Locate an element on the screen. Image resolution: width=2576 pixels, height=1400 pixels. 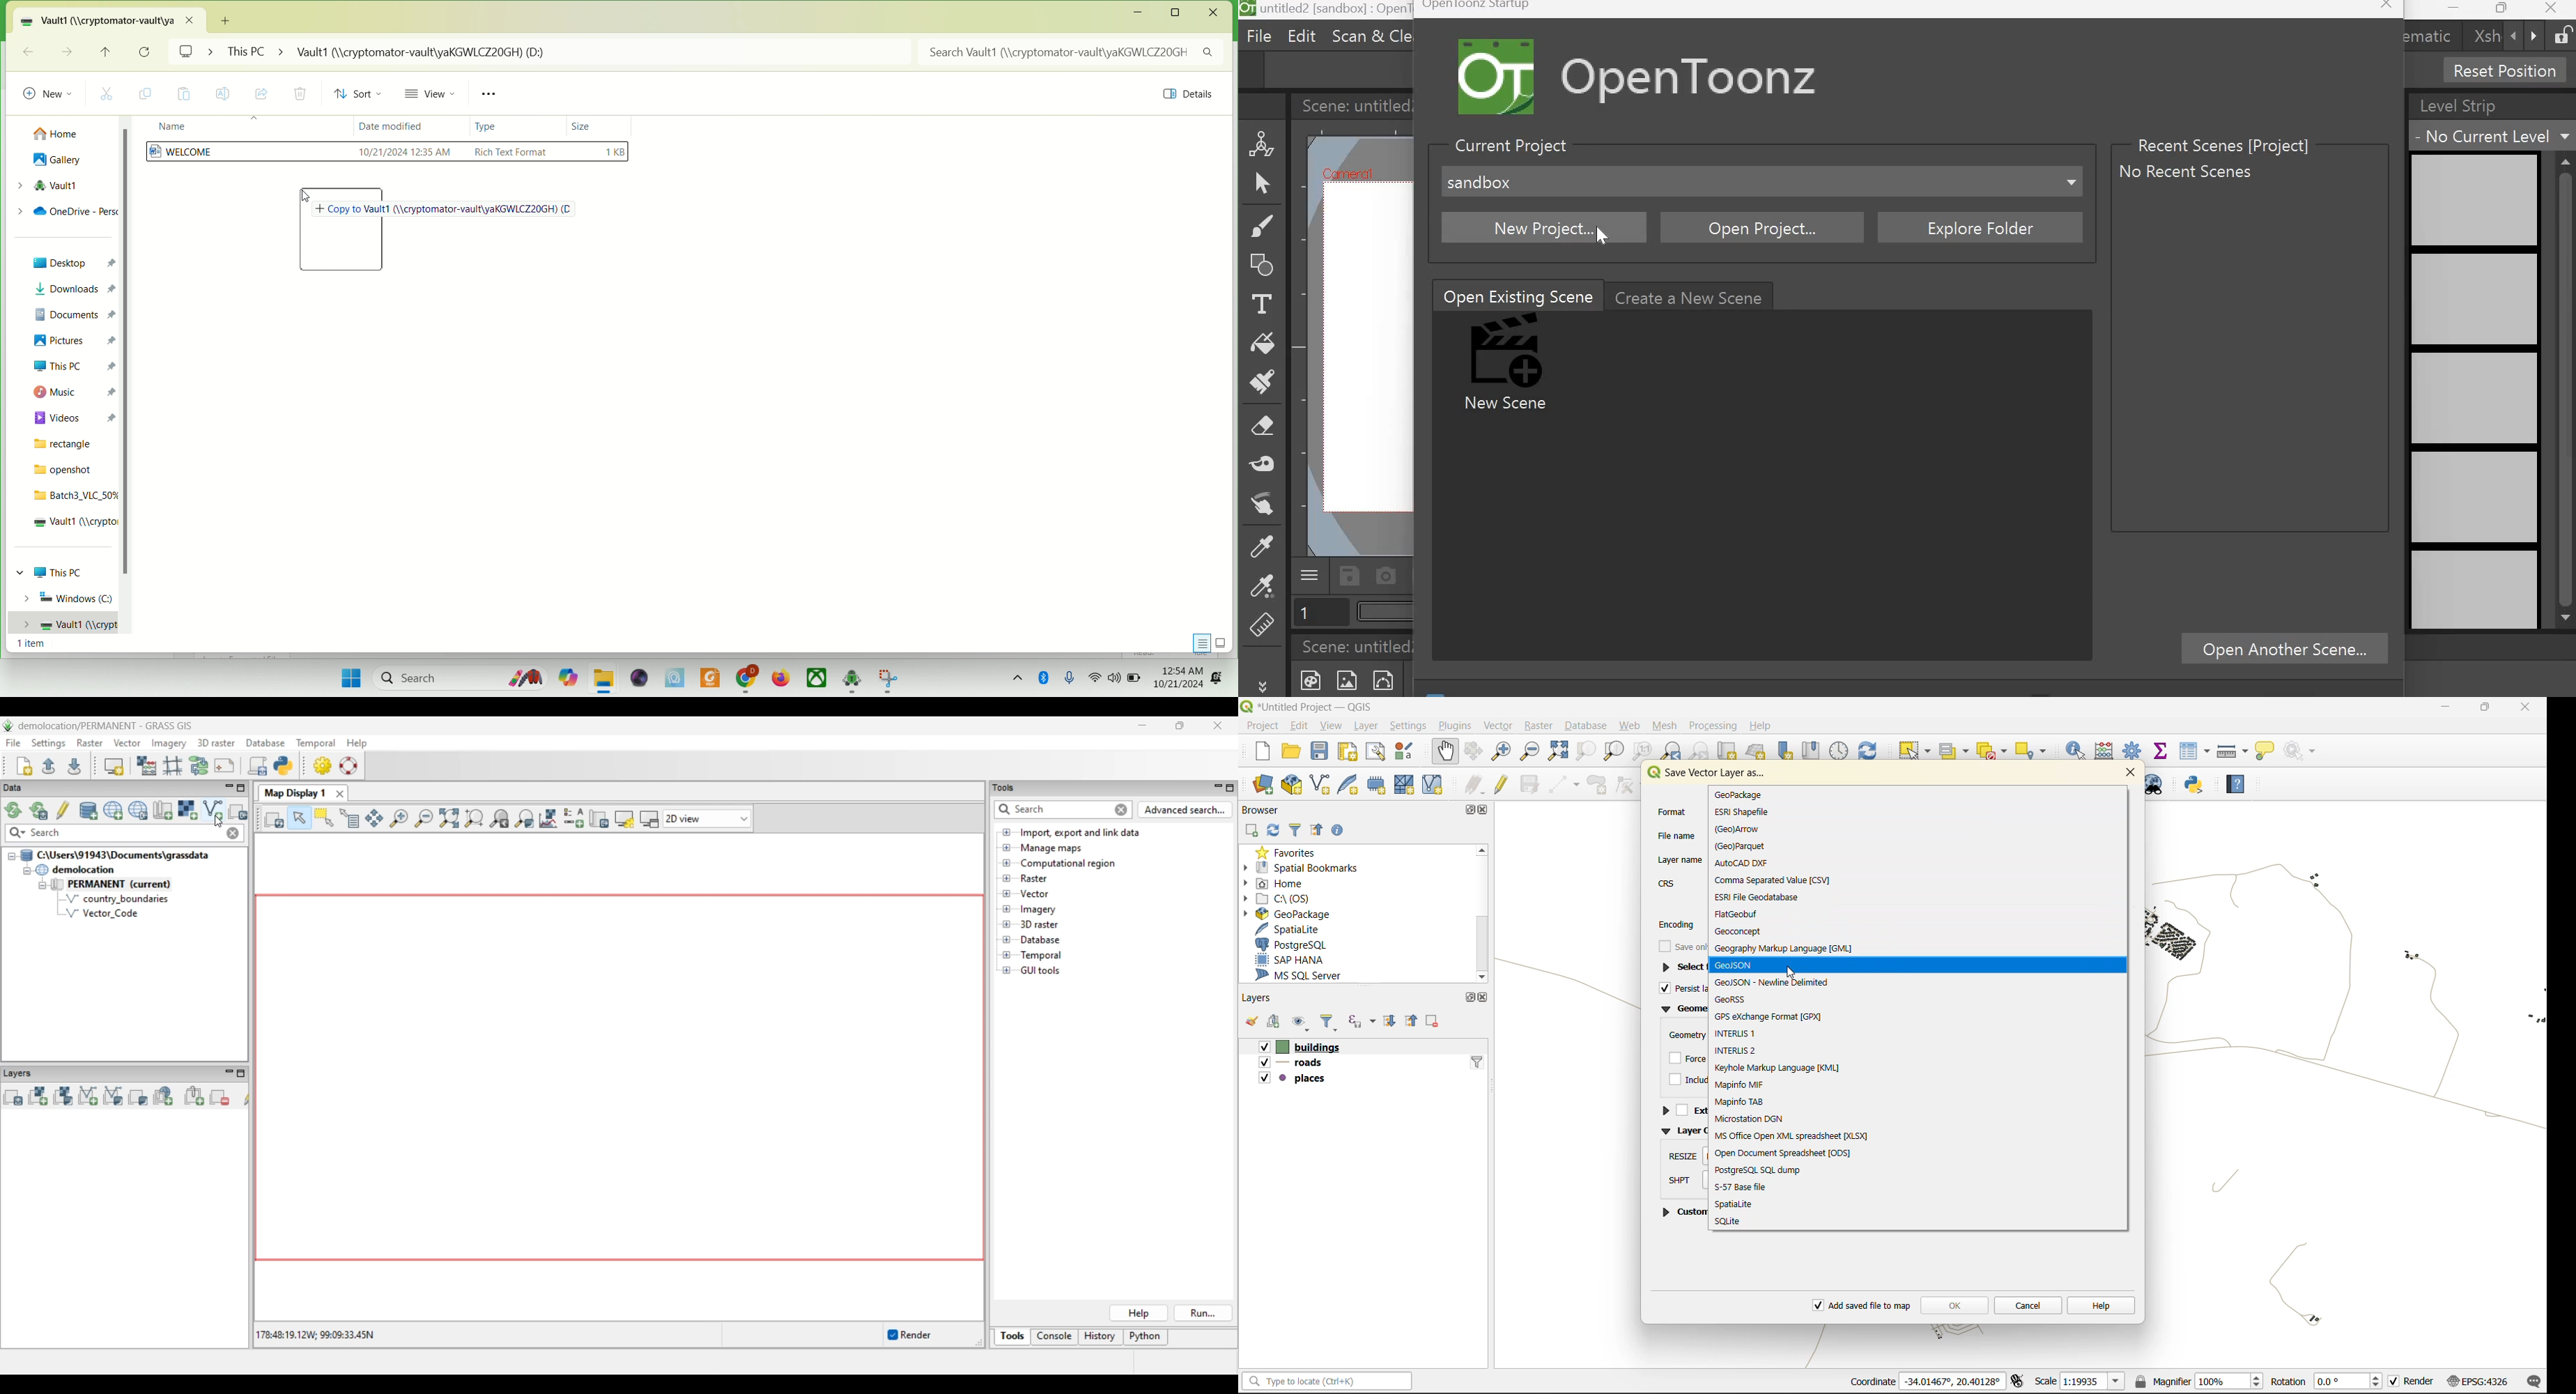
metasearch is located at coordinates (2159, 785).